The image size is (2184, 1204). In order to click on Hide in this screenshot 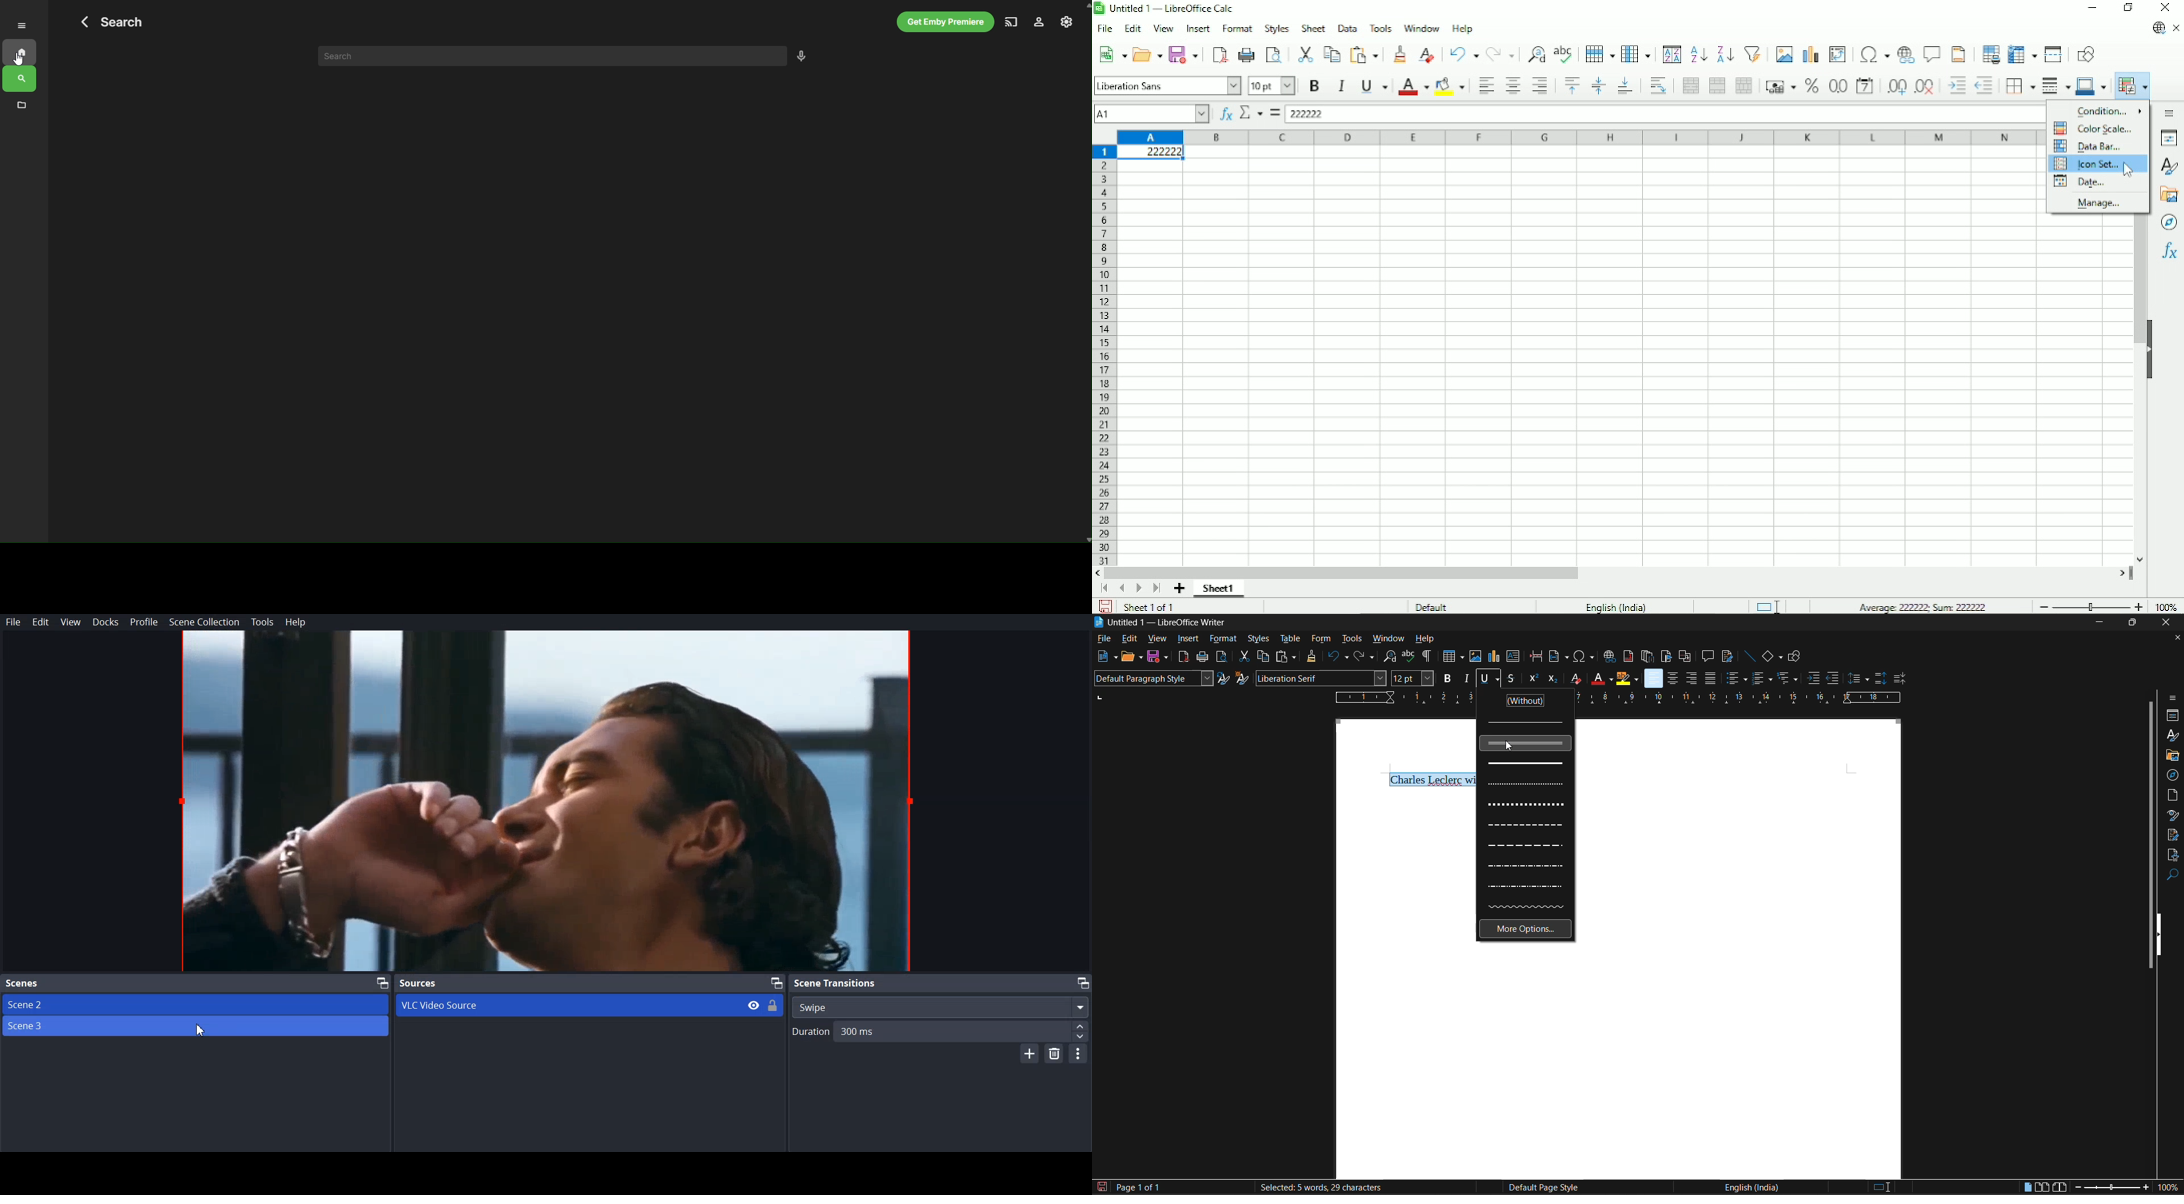, I will do `click(2149, 347)`.